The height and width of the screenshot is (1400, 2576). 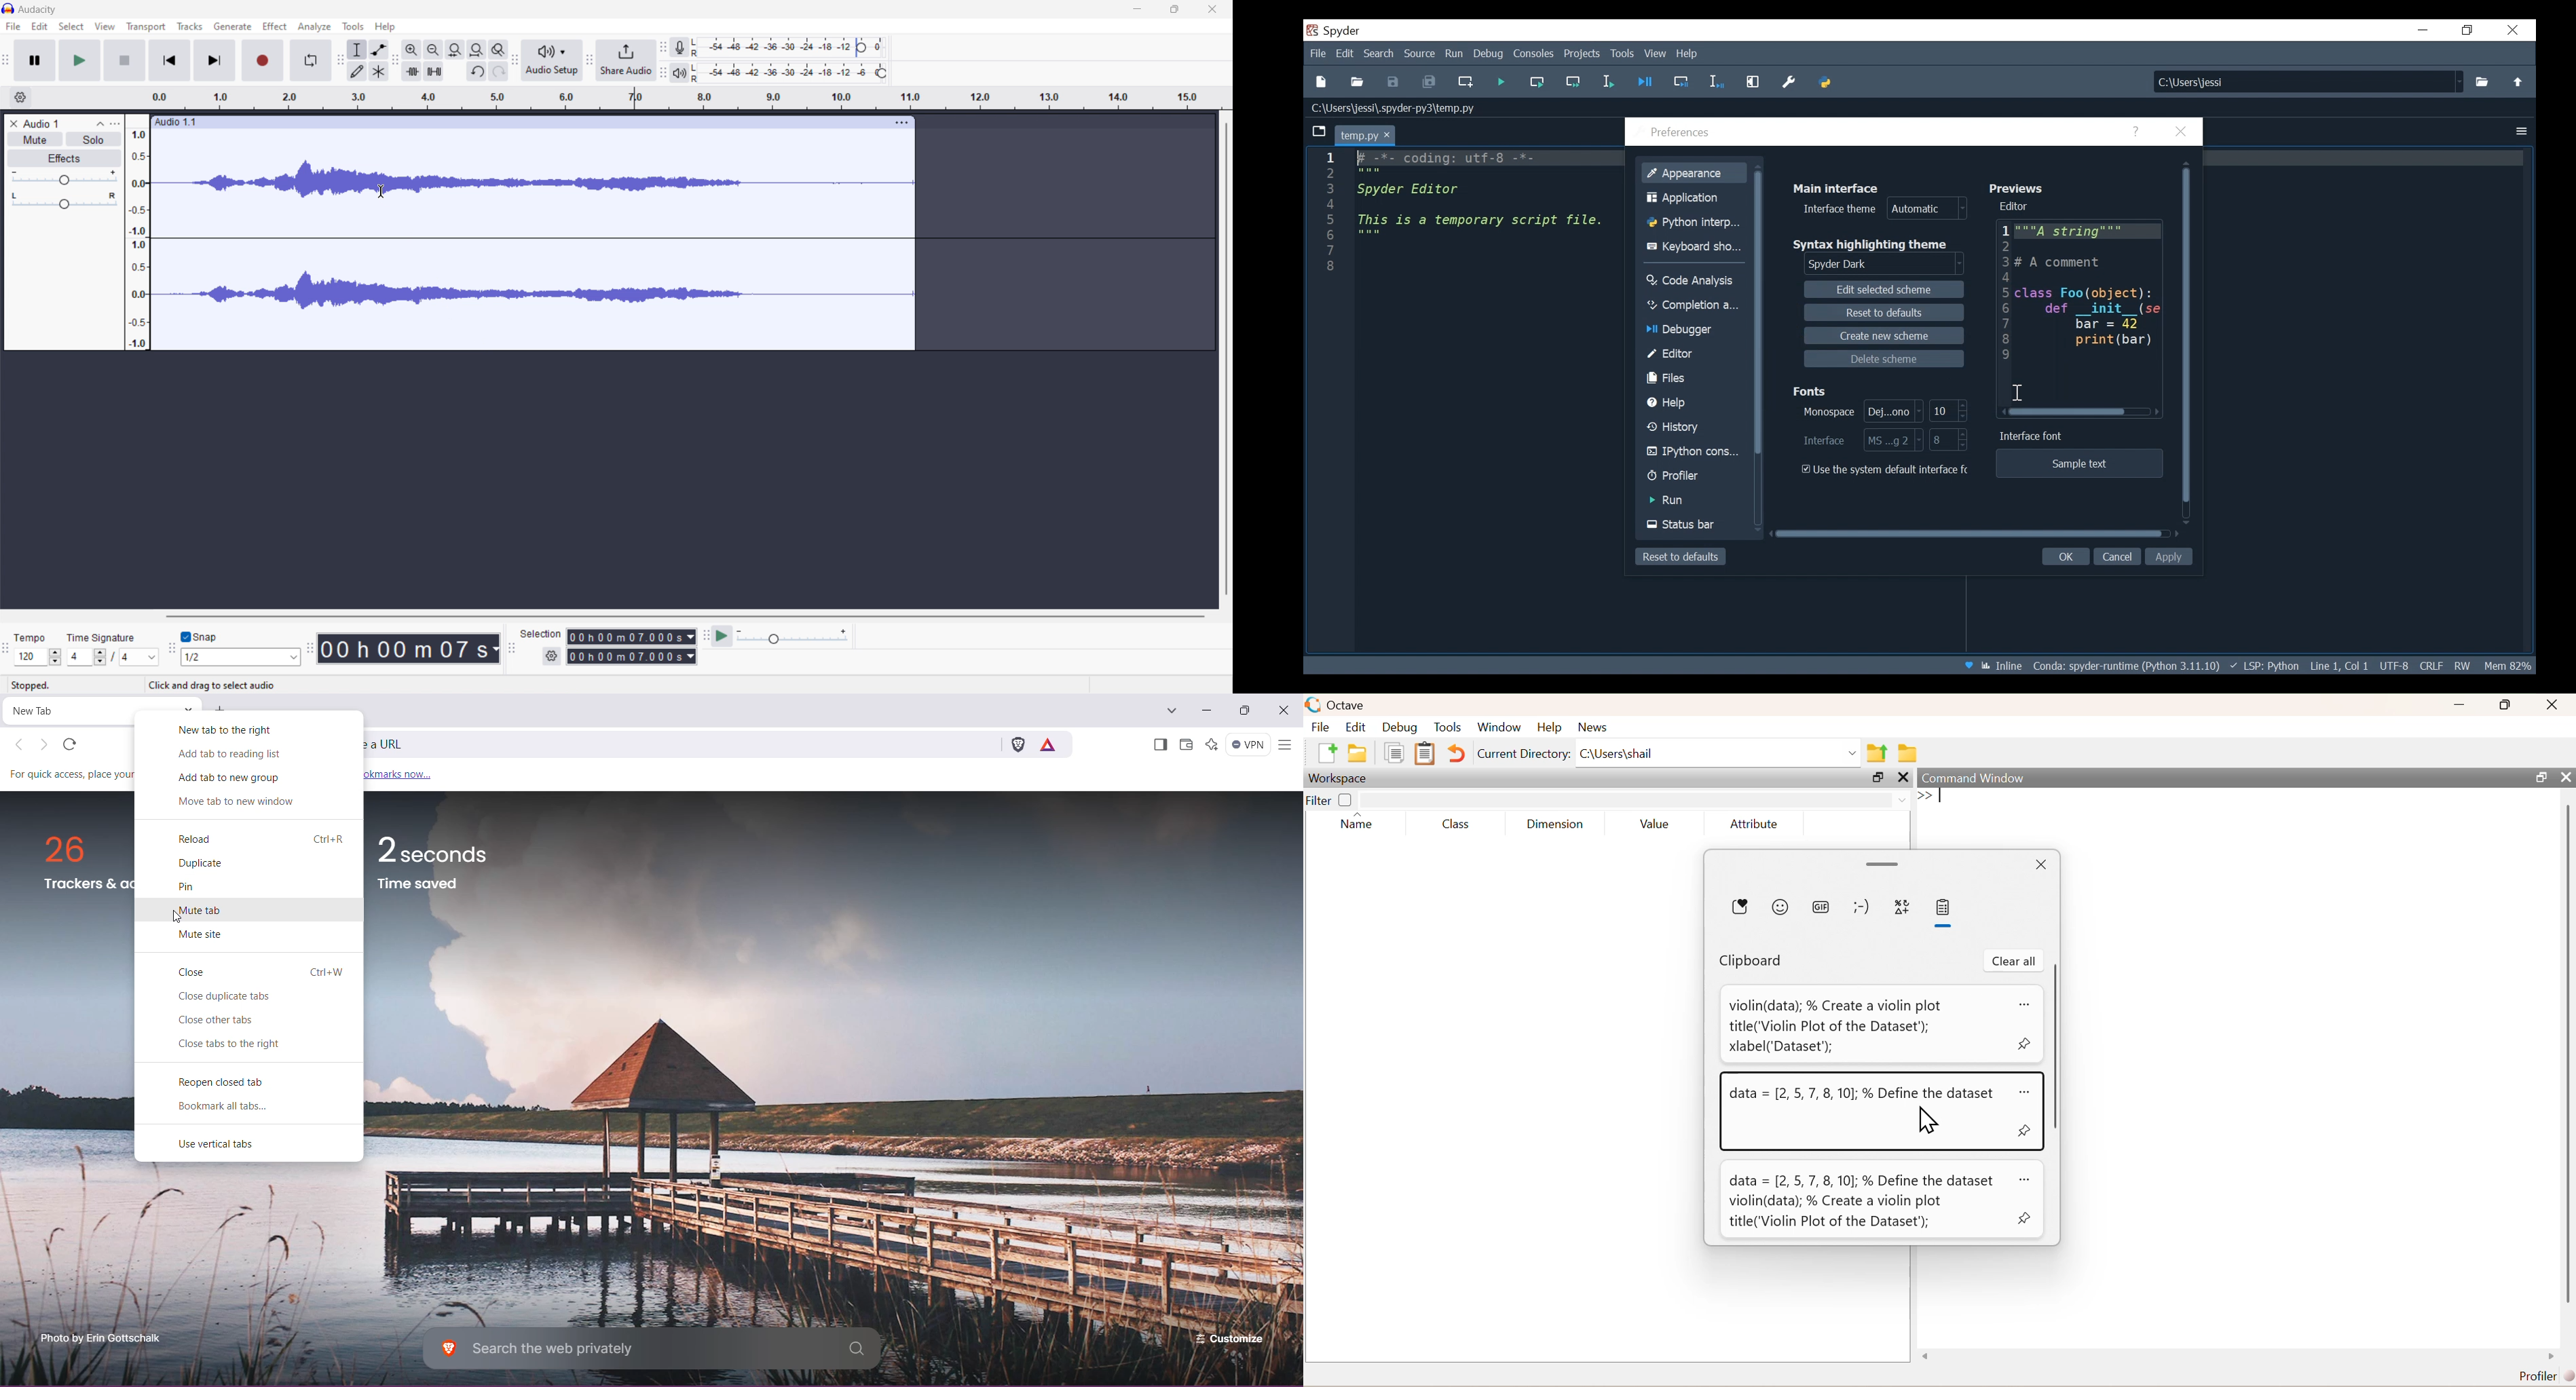 I want to click on Help, so click(x=1694, y=403).